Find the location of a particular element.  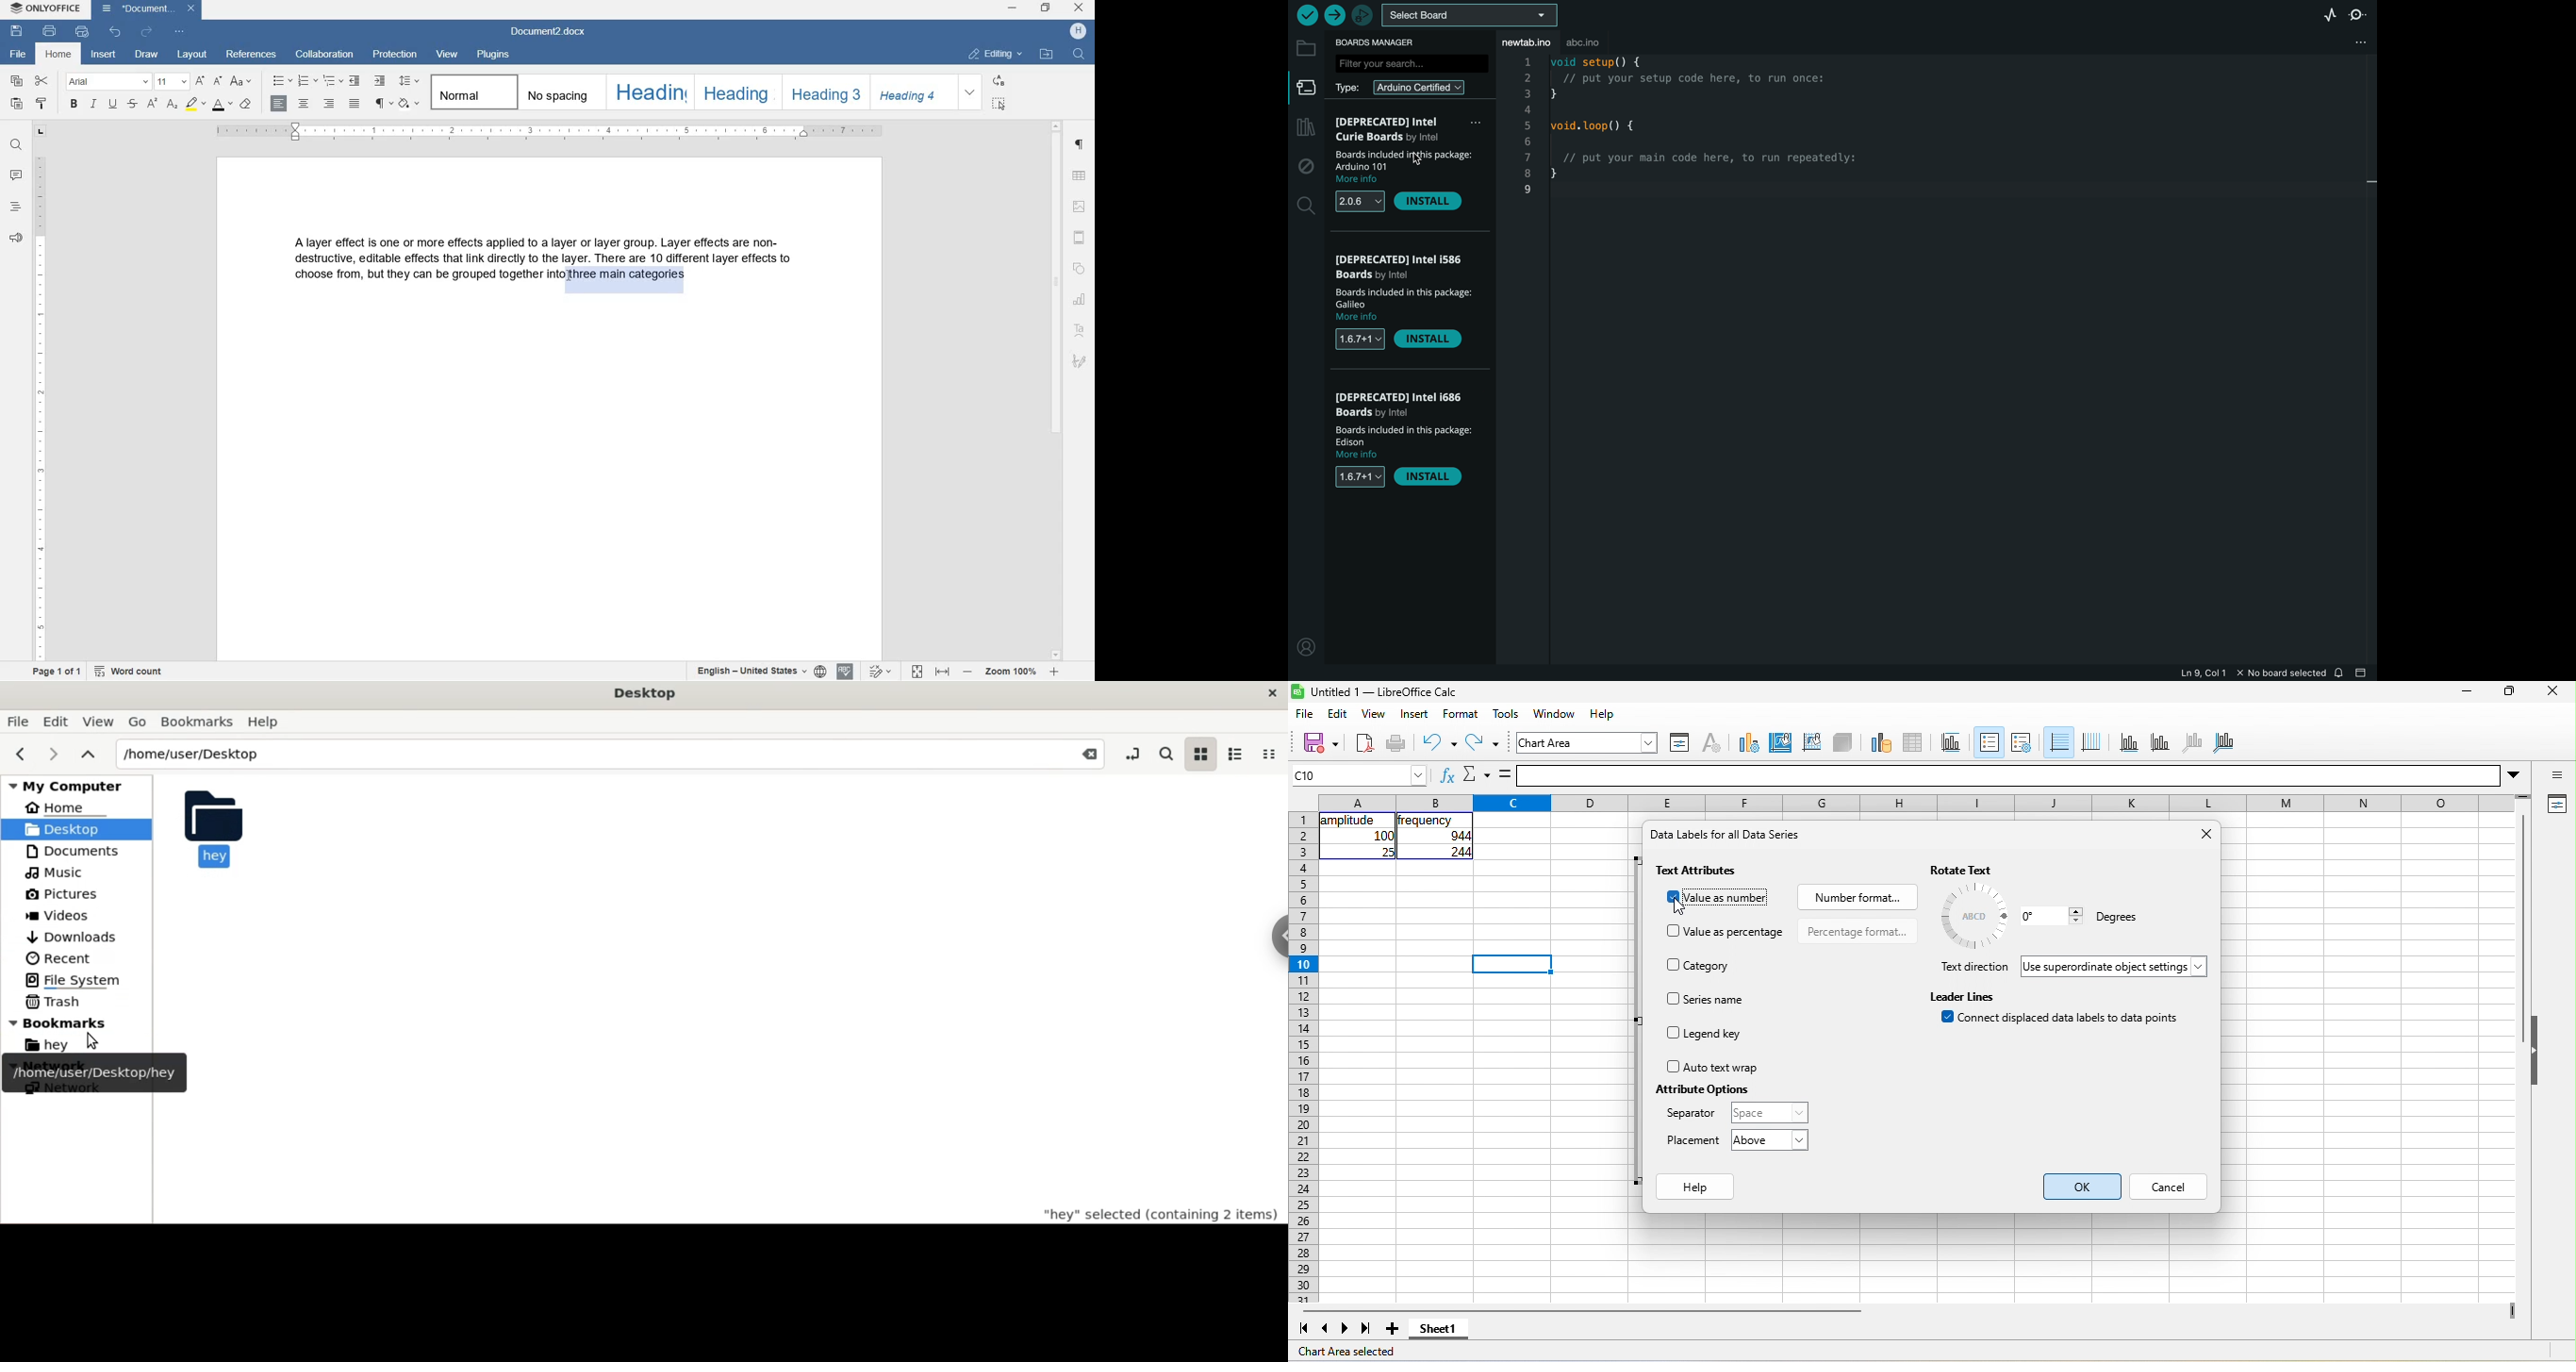

100 is located at coordinates (1383, 836).